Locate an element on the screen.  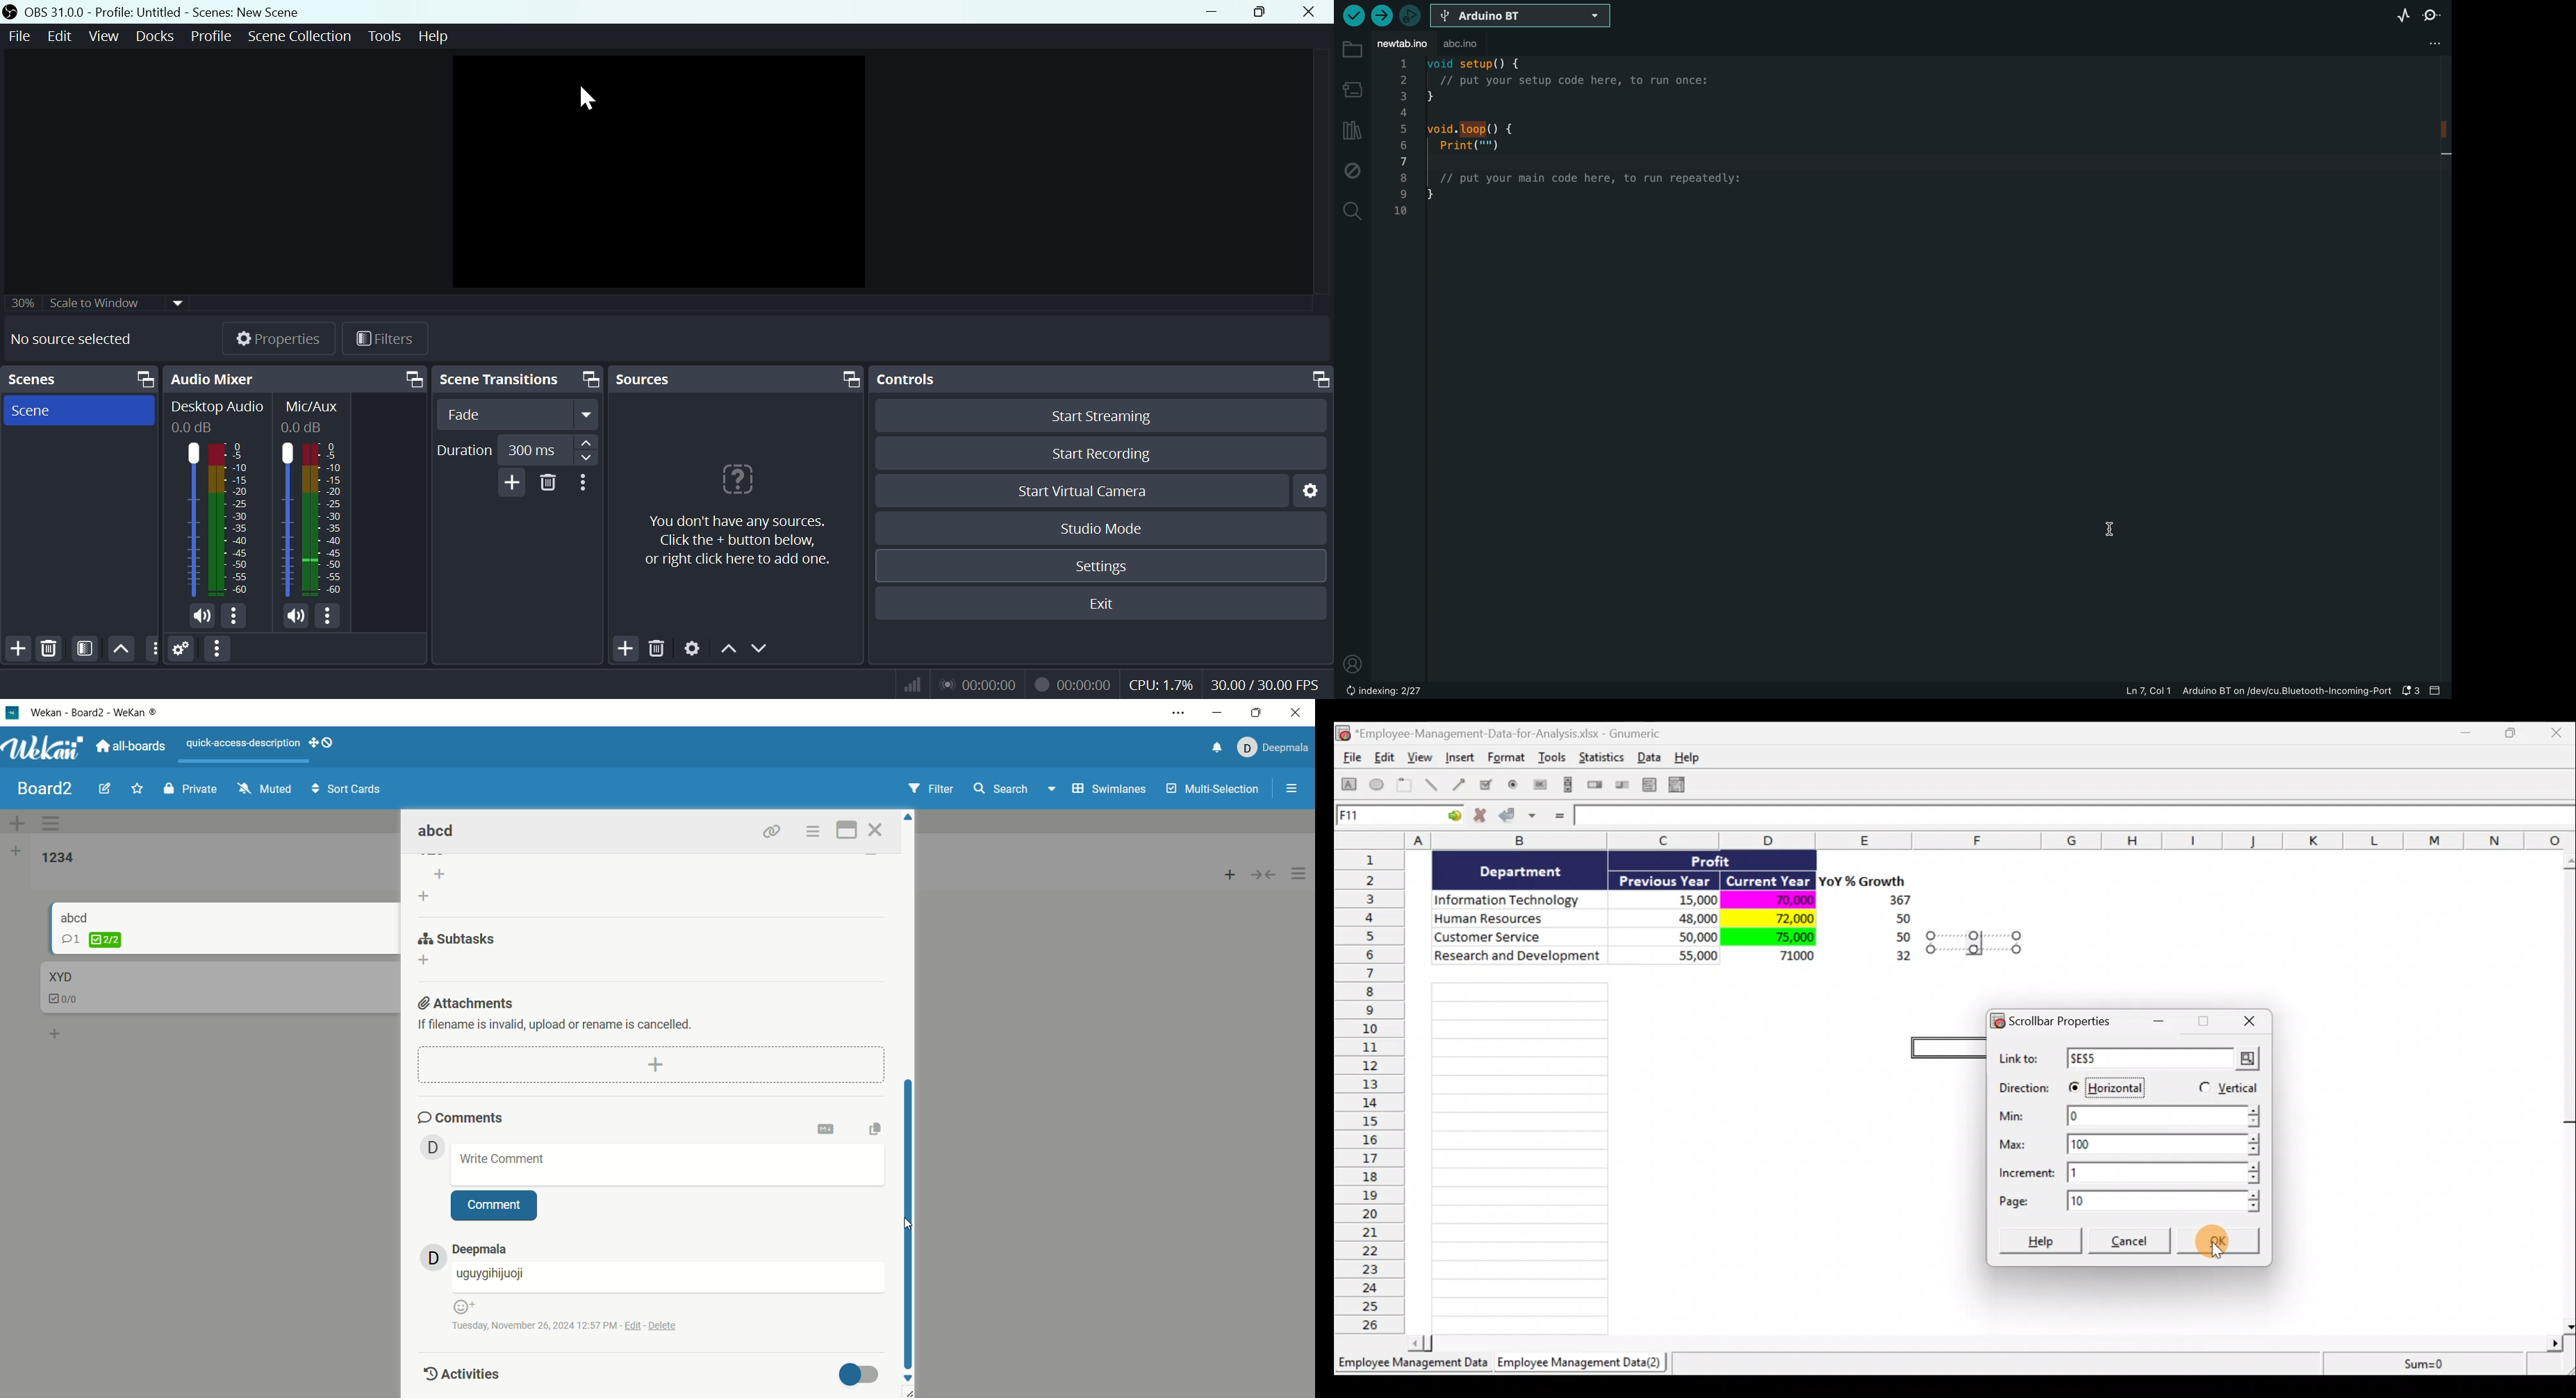
Data is located at coordinates (1653, 757).